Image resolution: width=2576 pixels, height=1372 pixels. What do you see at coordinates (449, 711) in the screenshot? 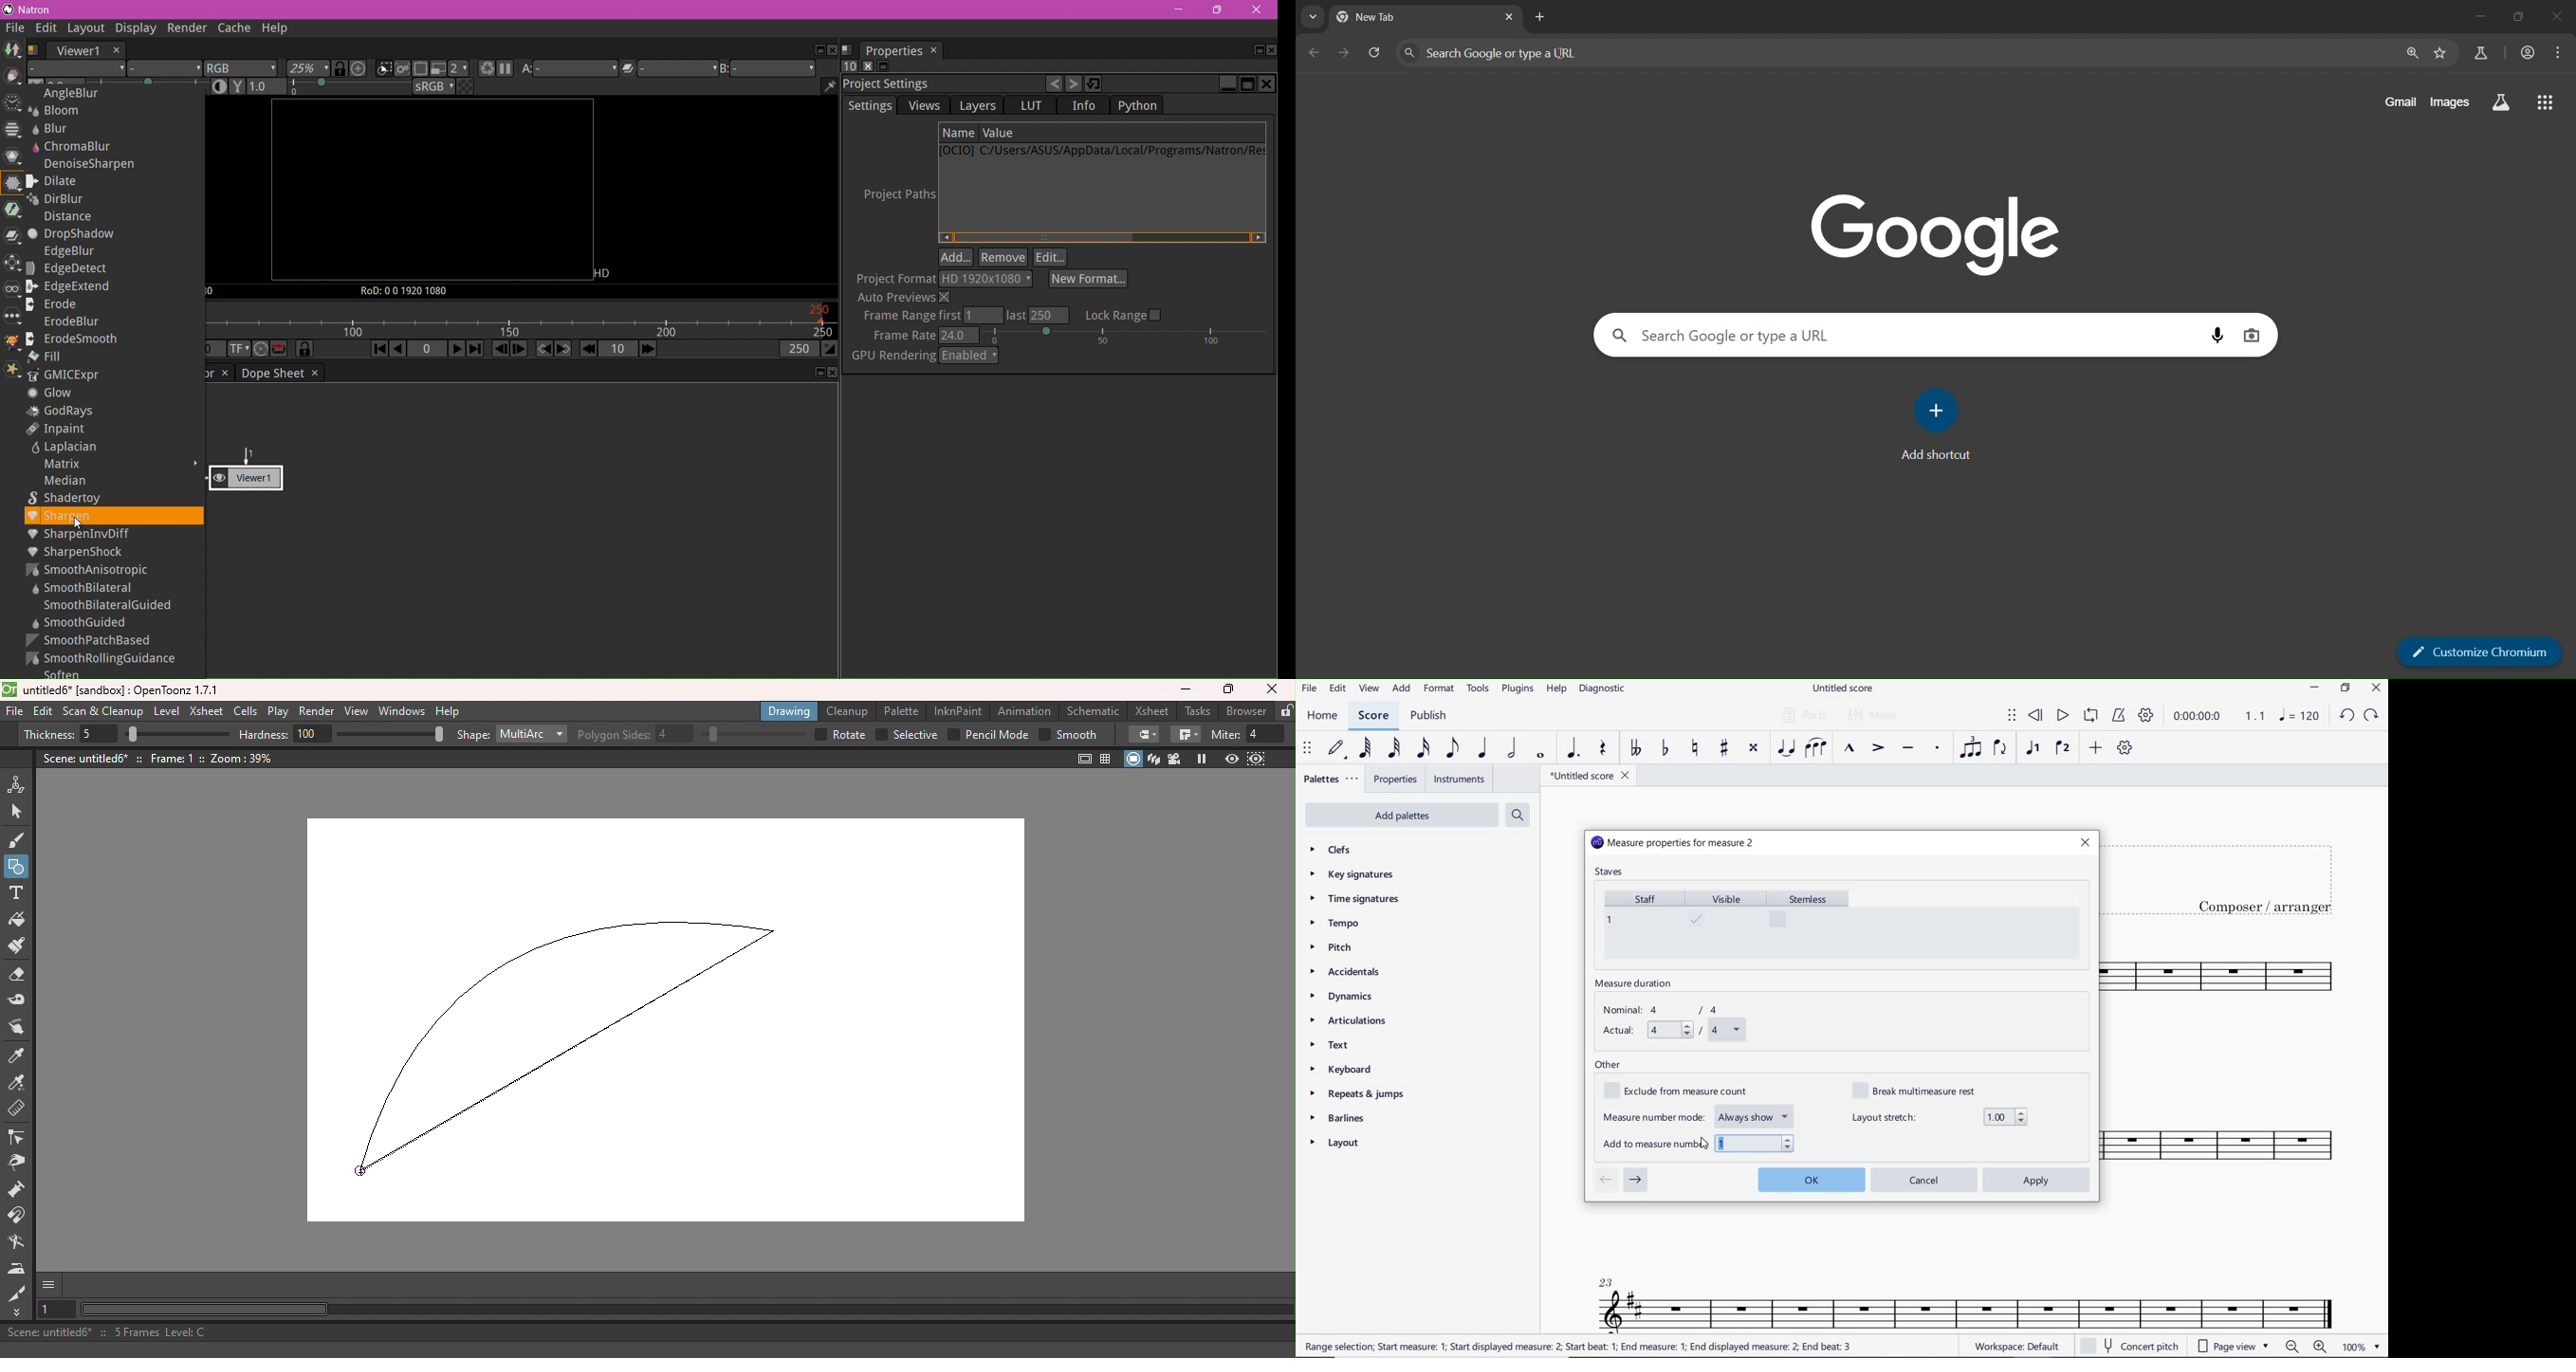
I see `Help` at bounding box center [449, 711].